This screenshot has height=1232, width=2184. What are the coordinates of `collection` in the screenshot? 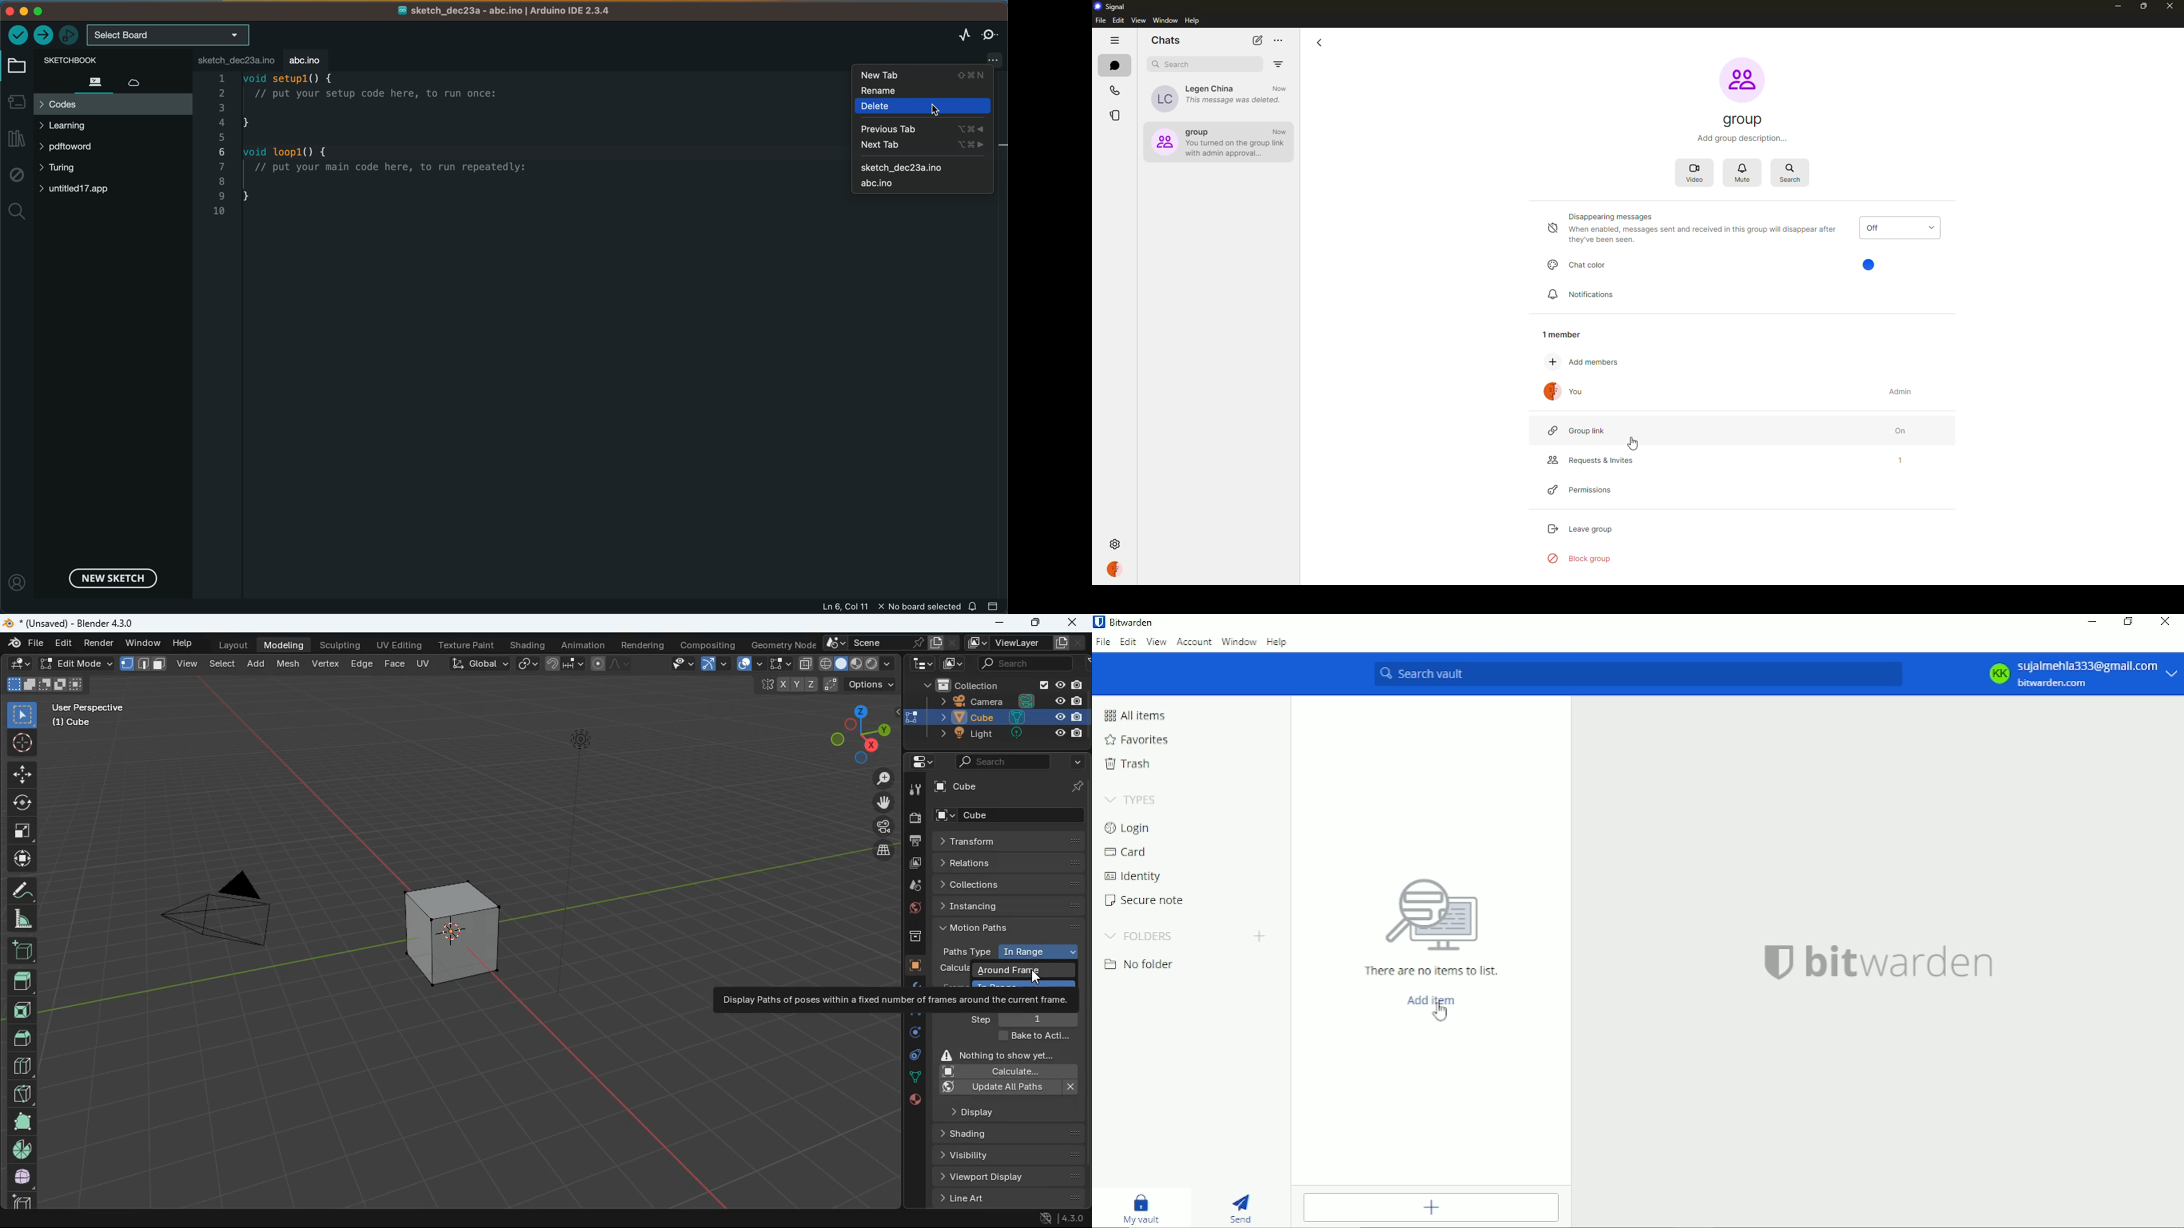 It's located at (1001, 686).